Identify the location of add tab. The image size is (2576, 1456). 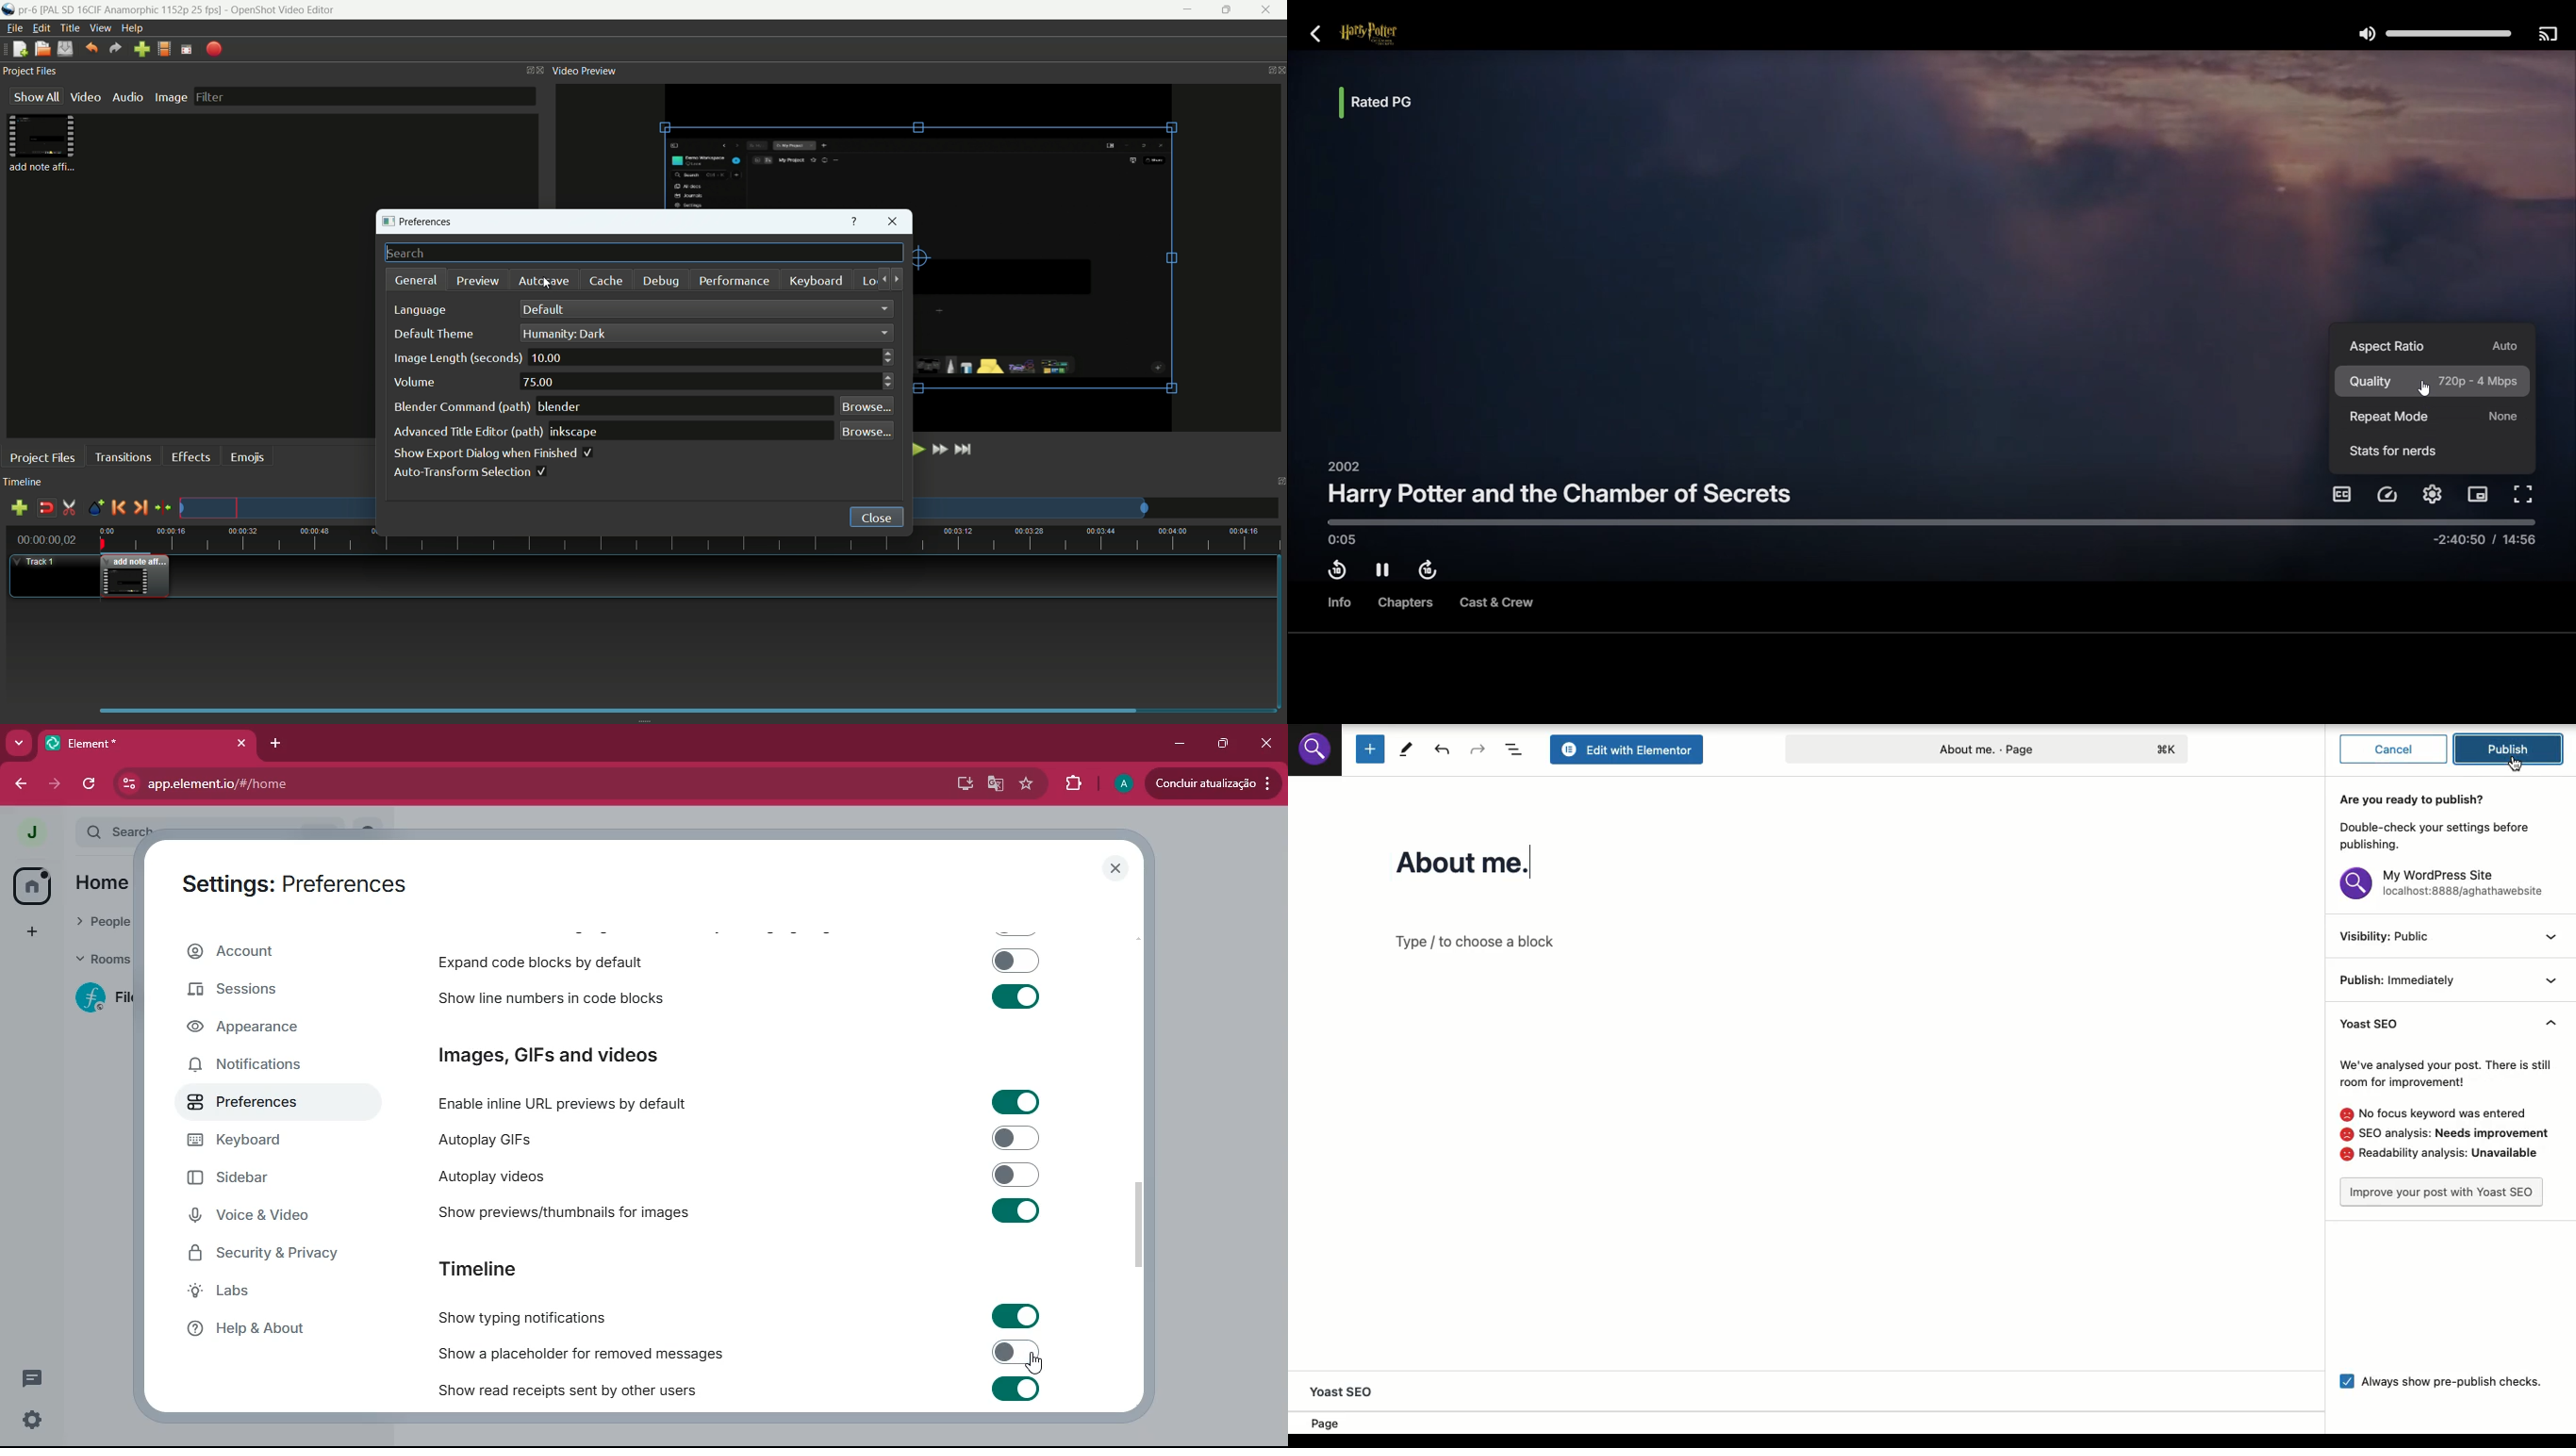
(275, 744).